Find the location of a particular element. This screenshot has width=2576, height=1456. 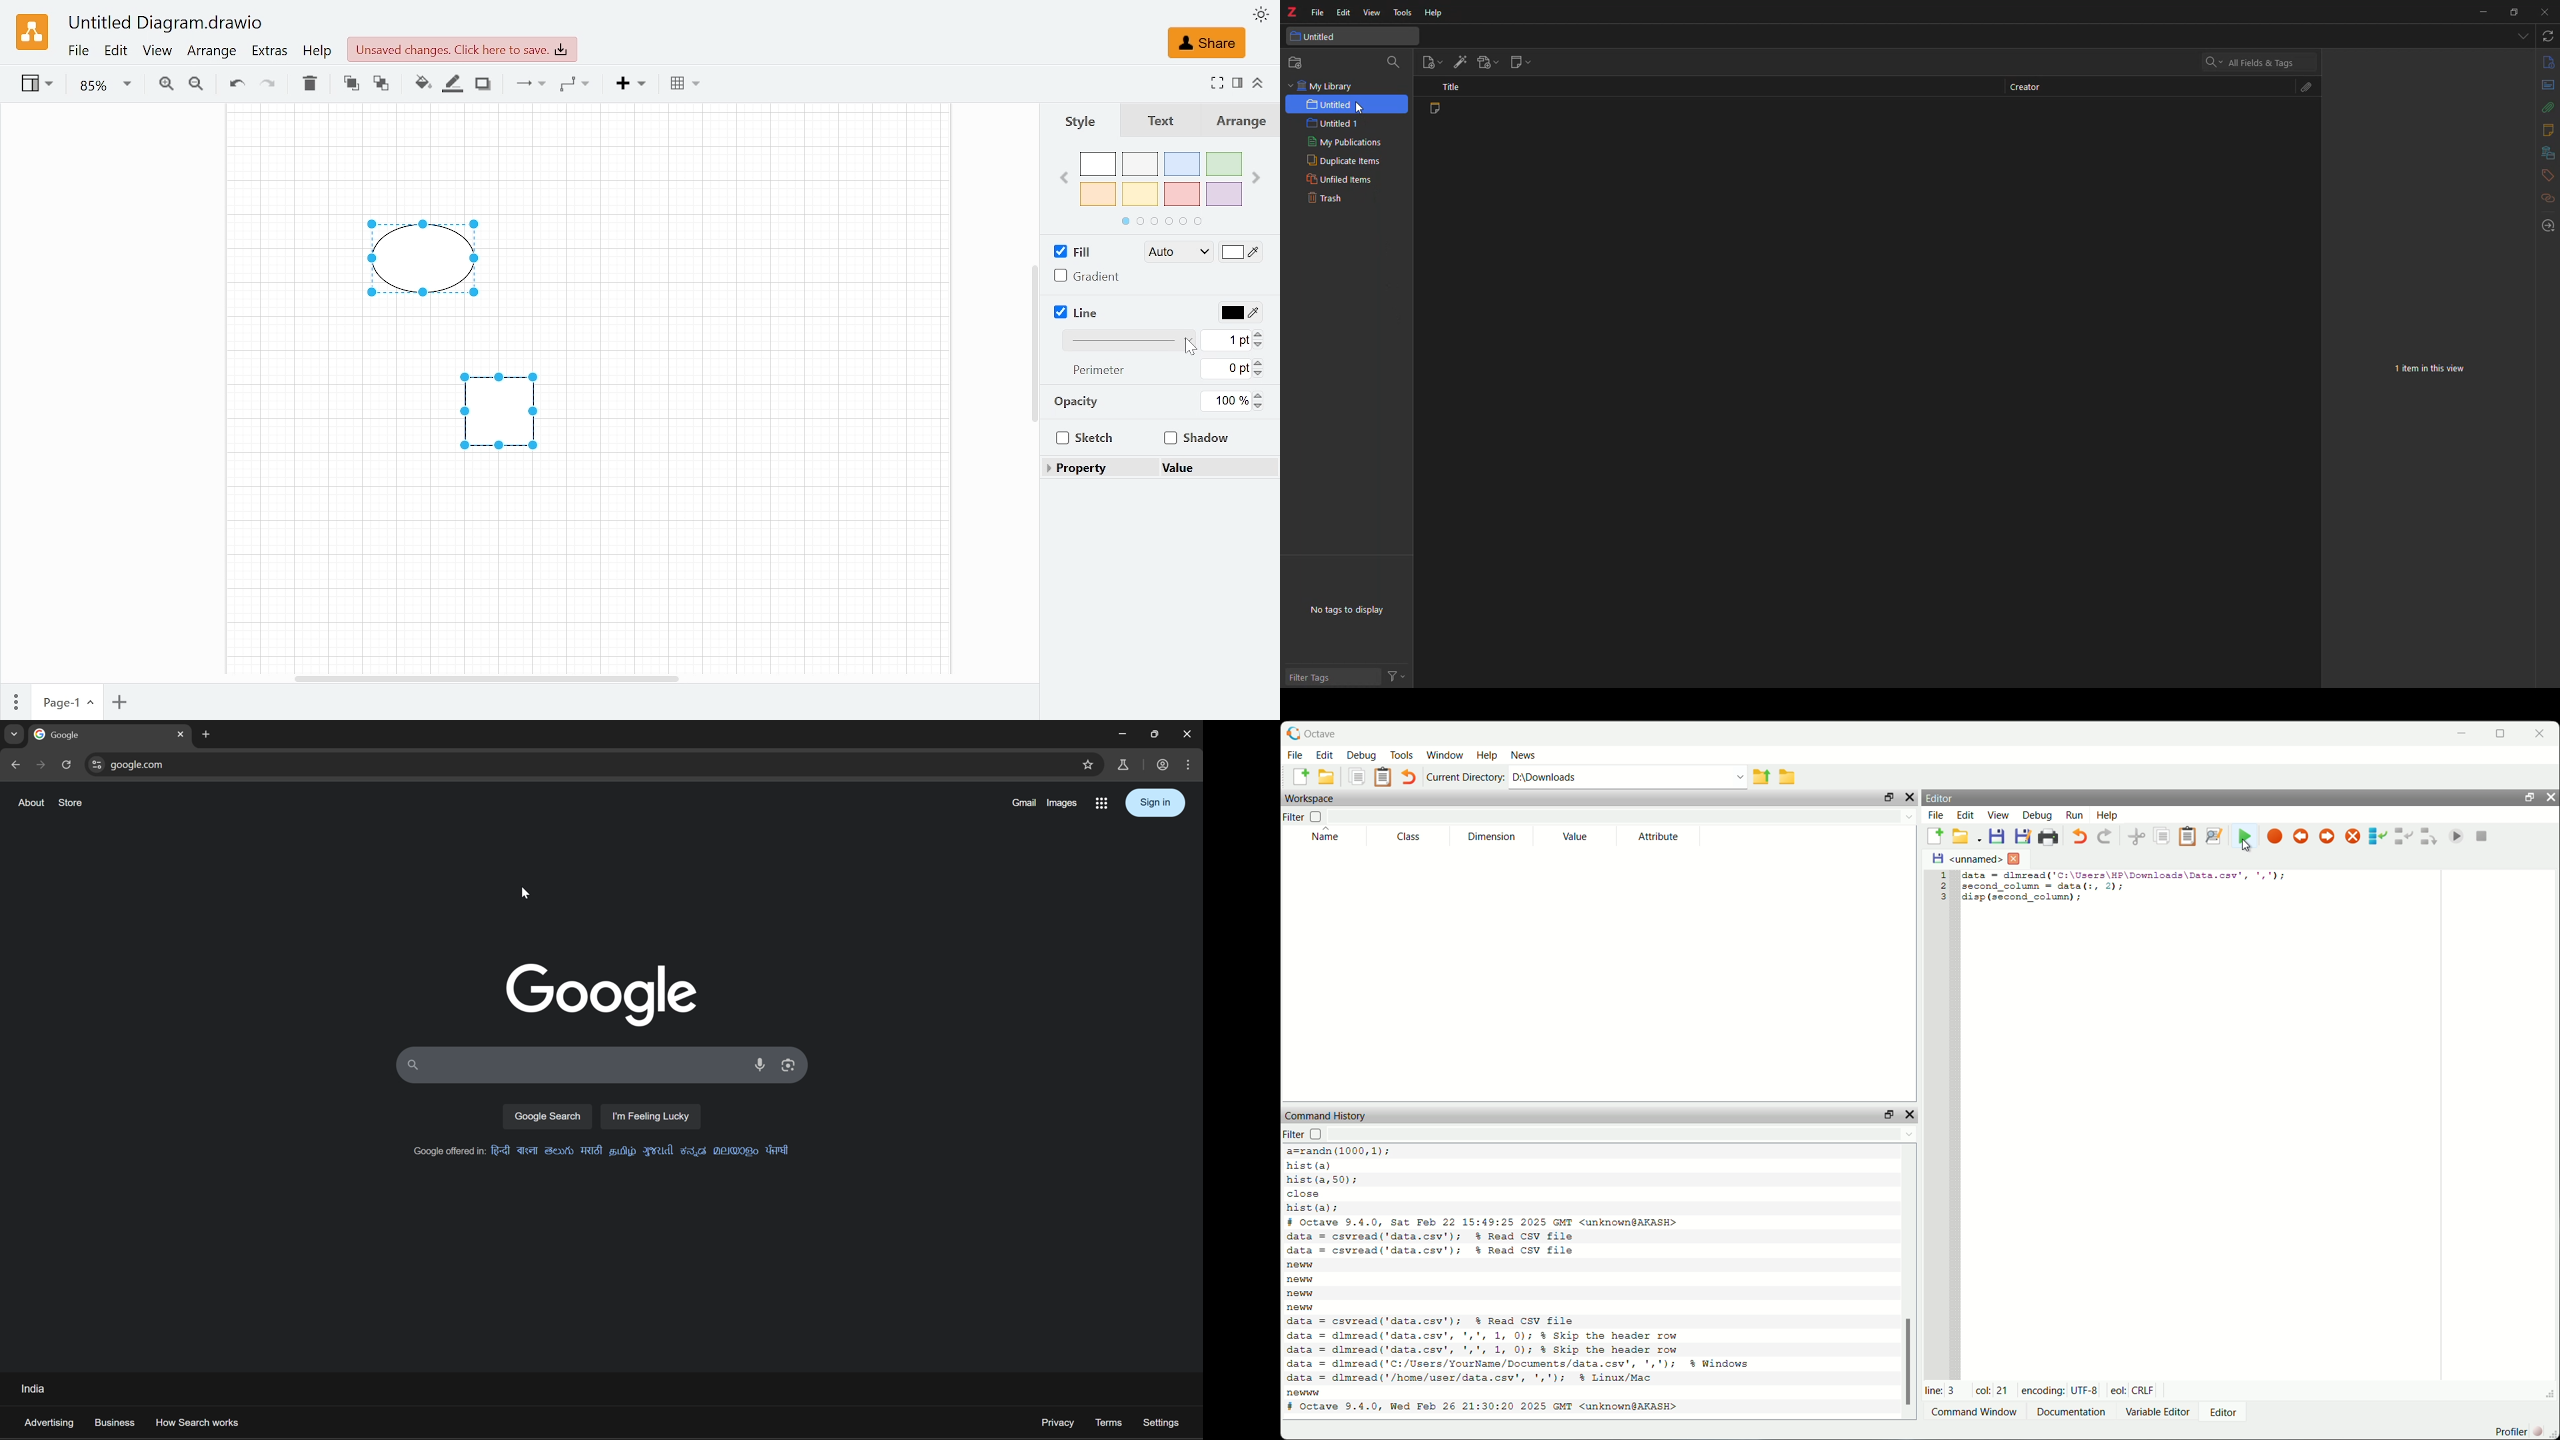

Fill color is located at coordinates (1242, 254).